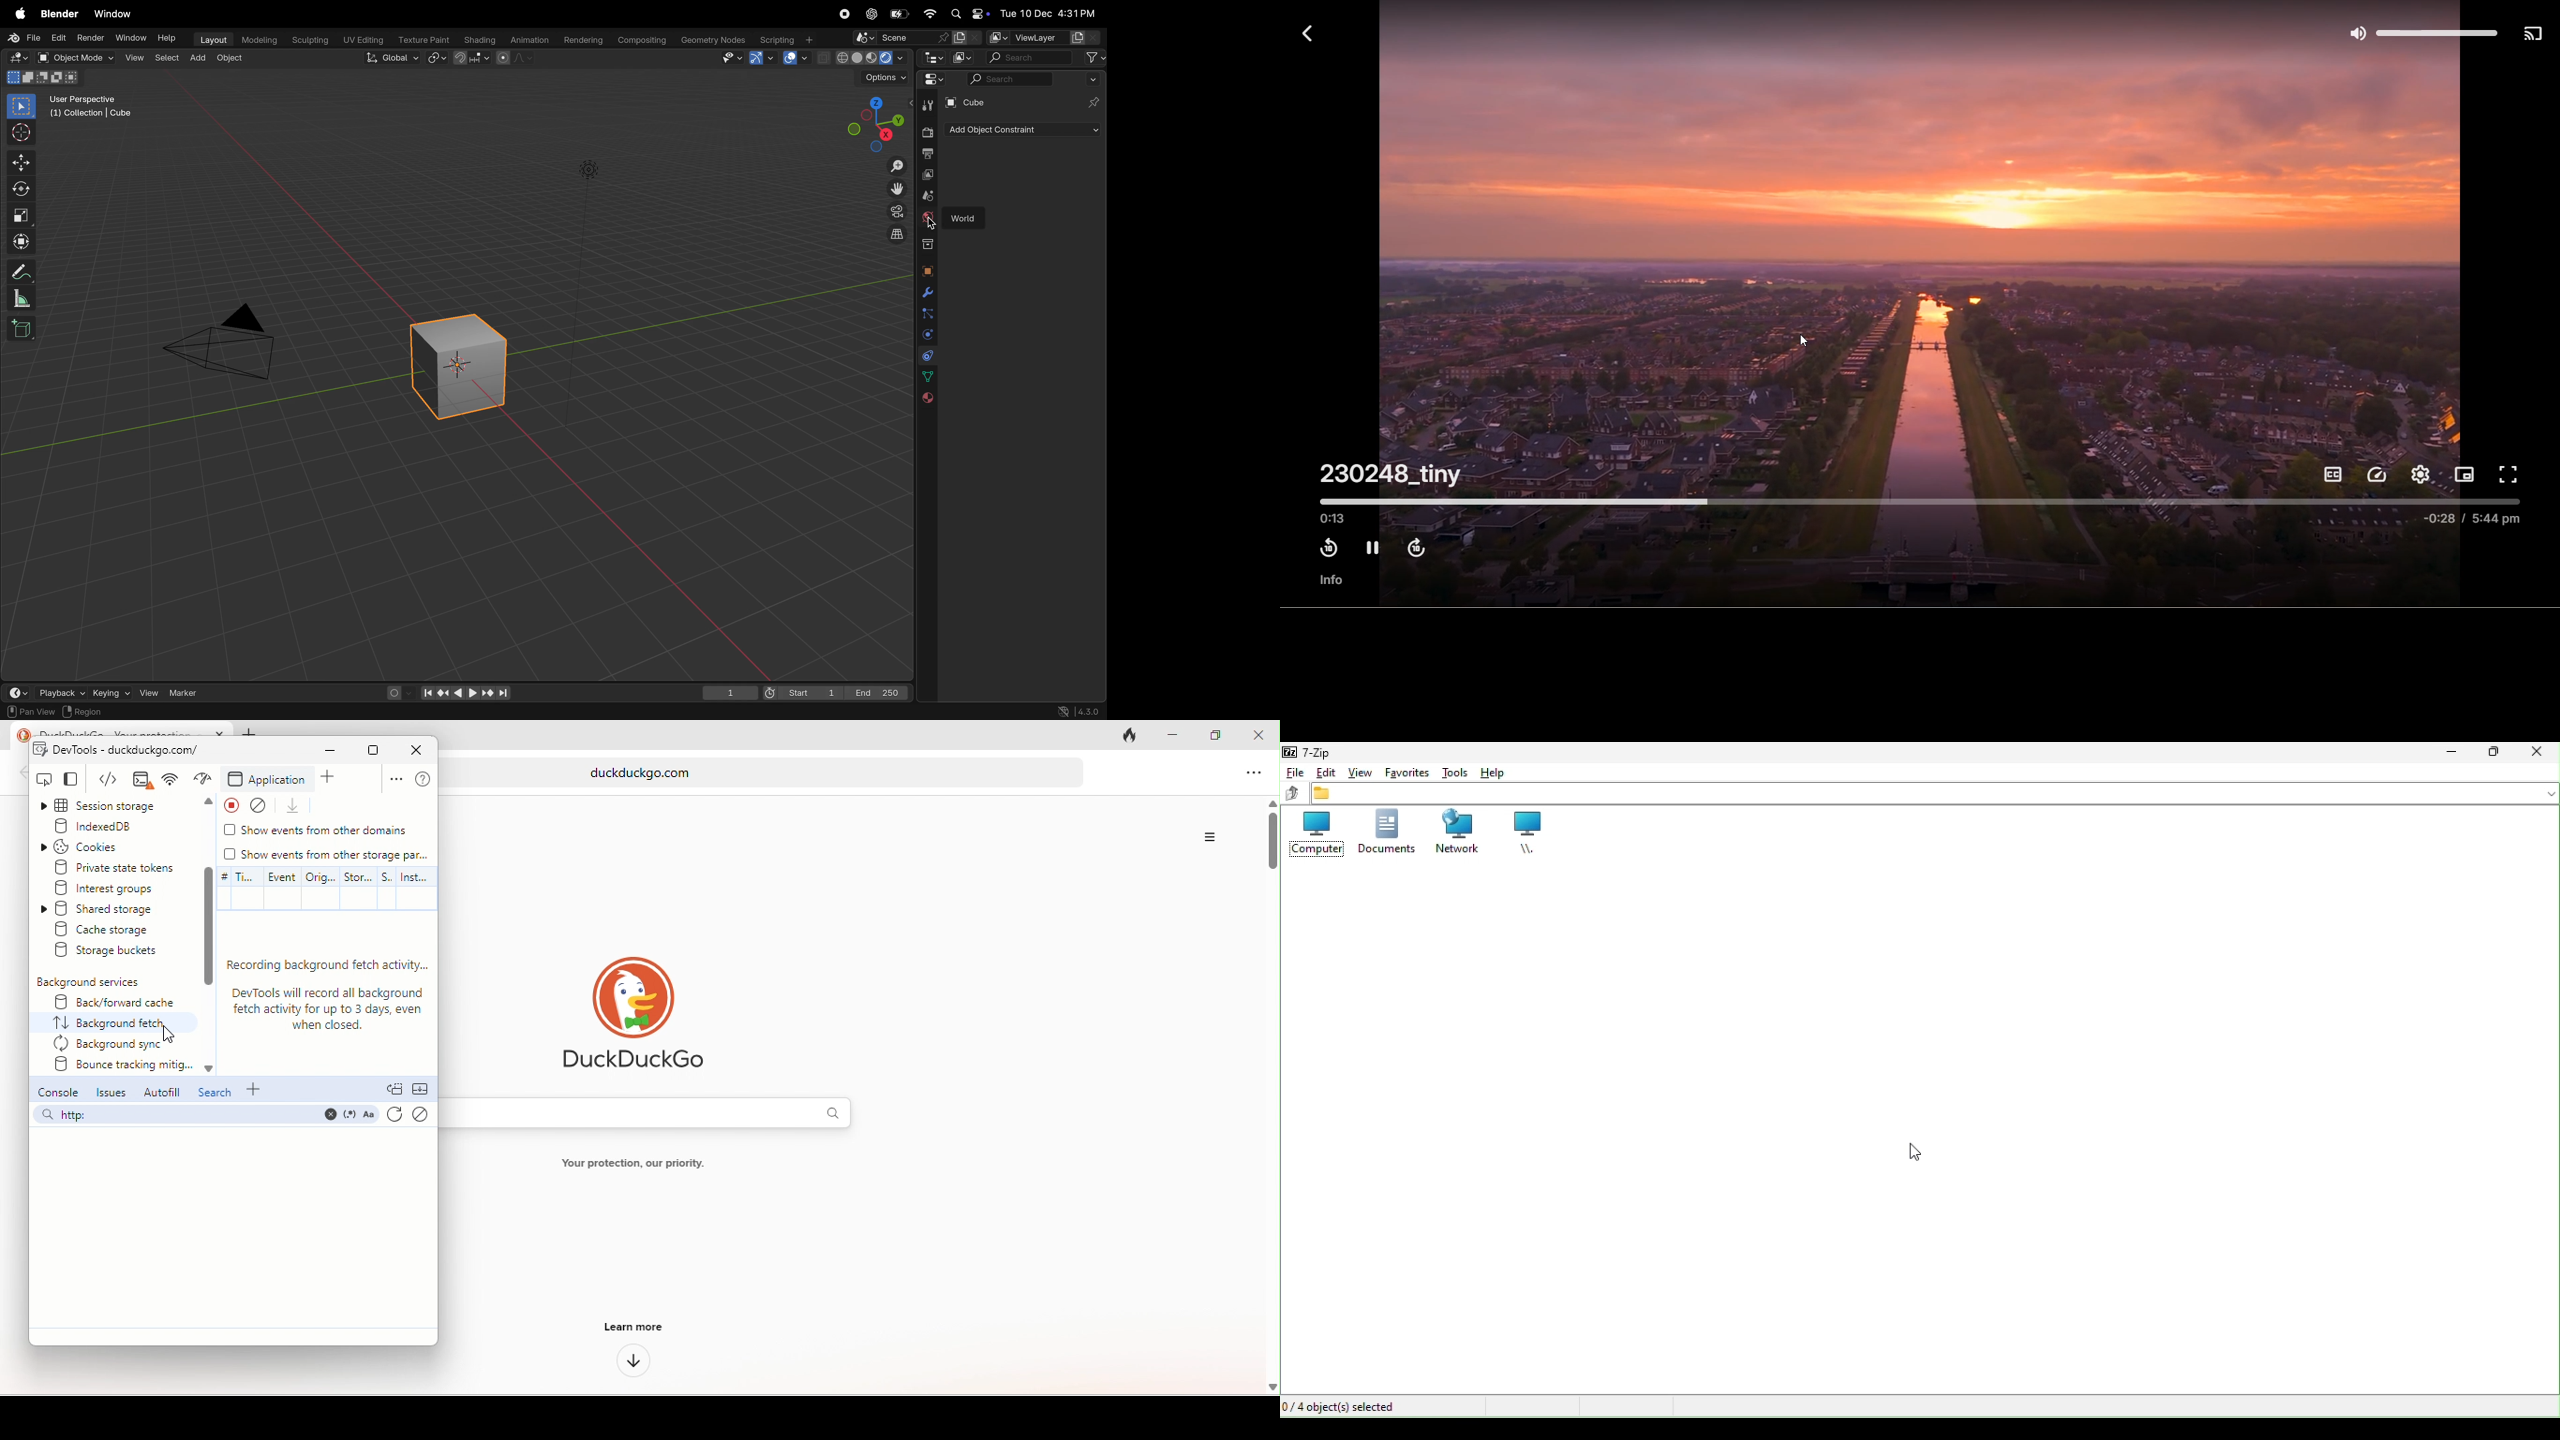 The width and height of the screenshot is (2576, 1456). Describe the element at coordinates (465, 362) in the screenshot. I see `3d cube` at that location.